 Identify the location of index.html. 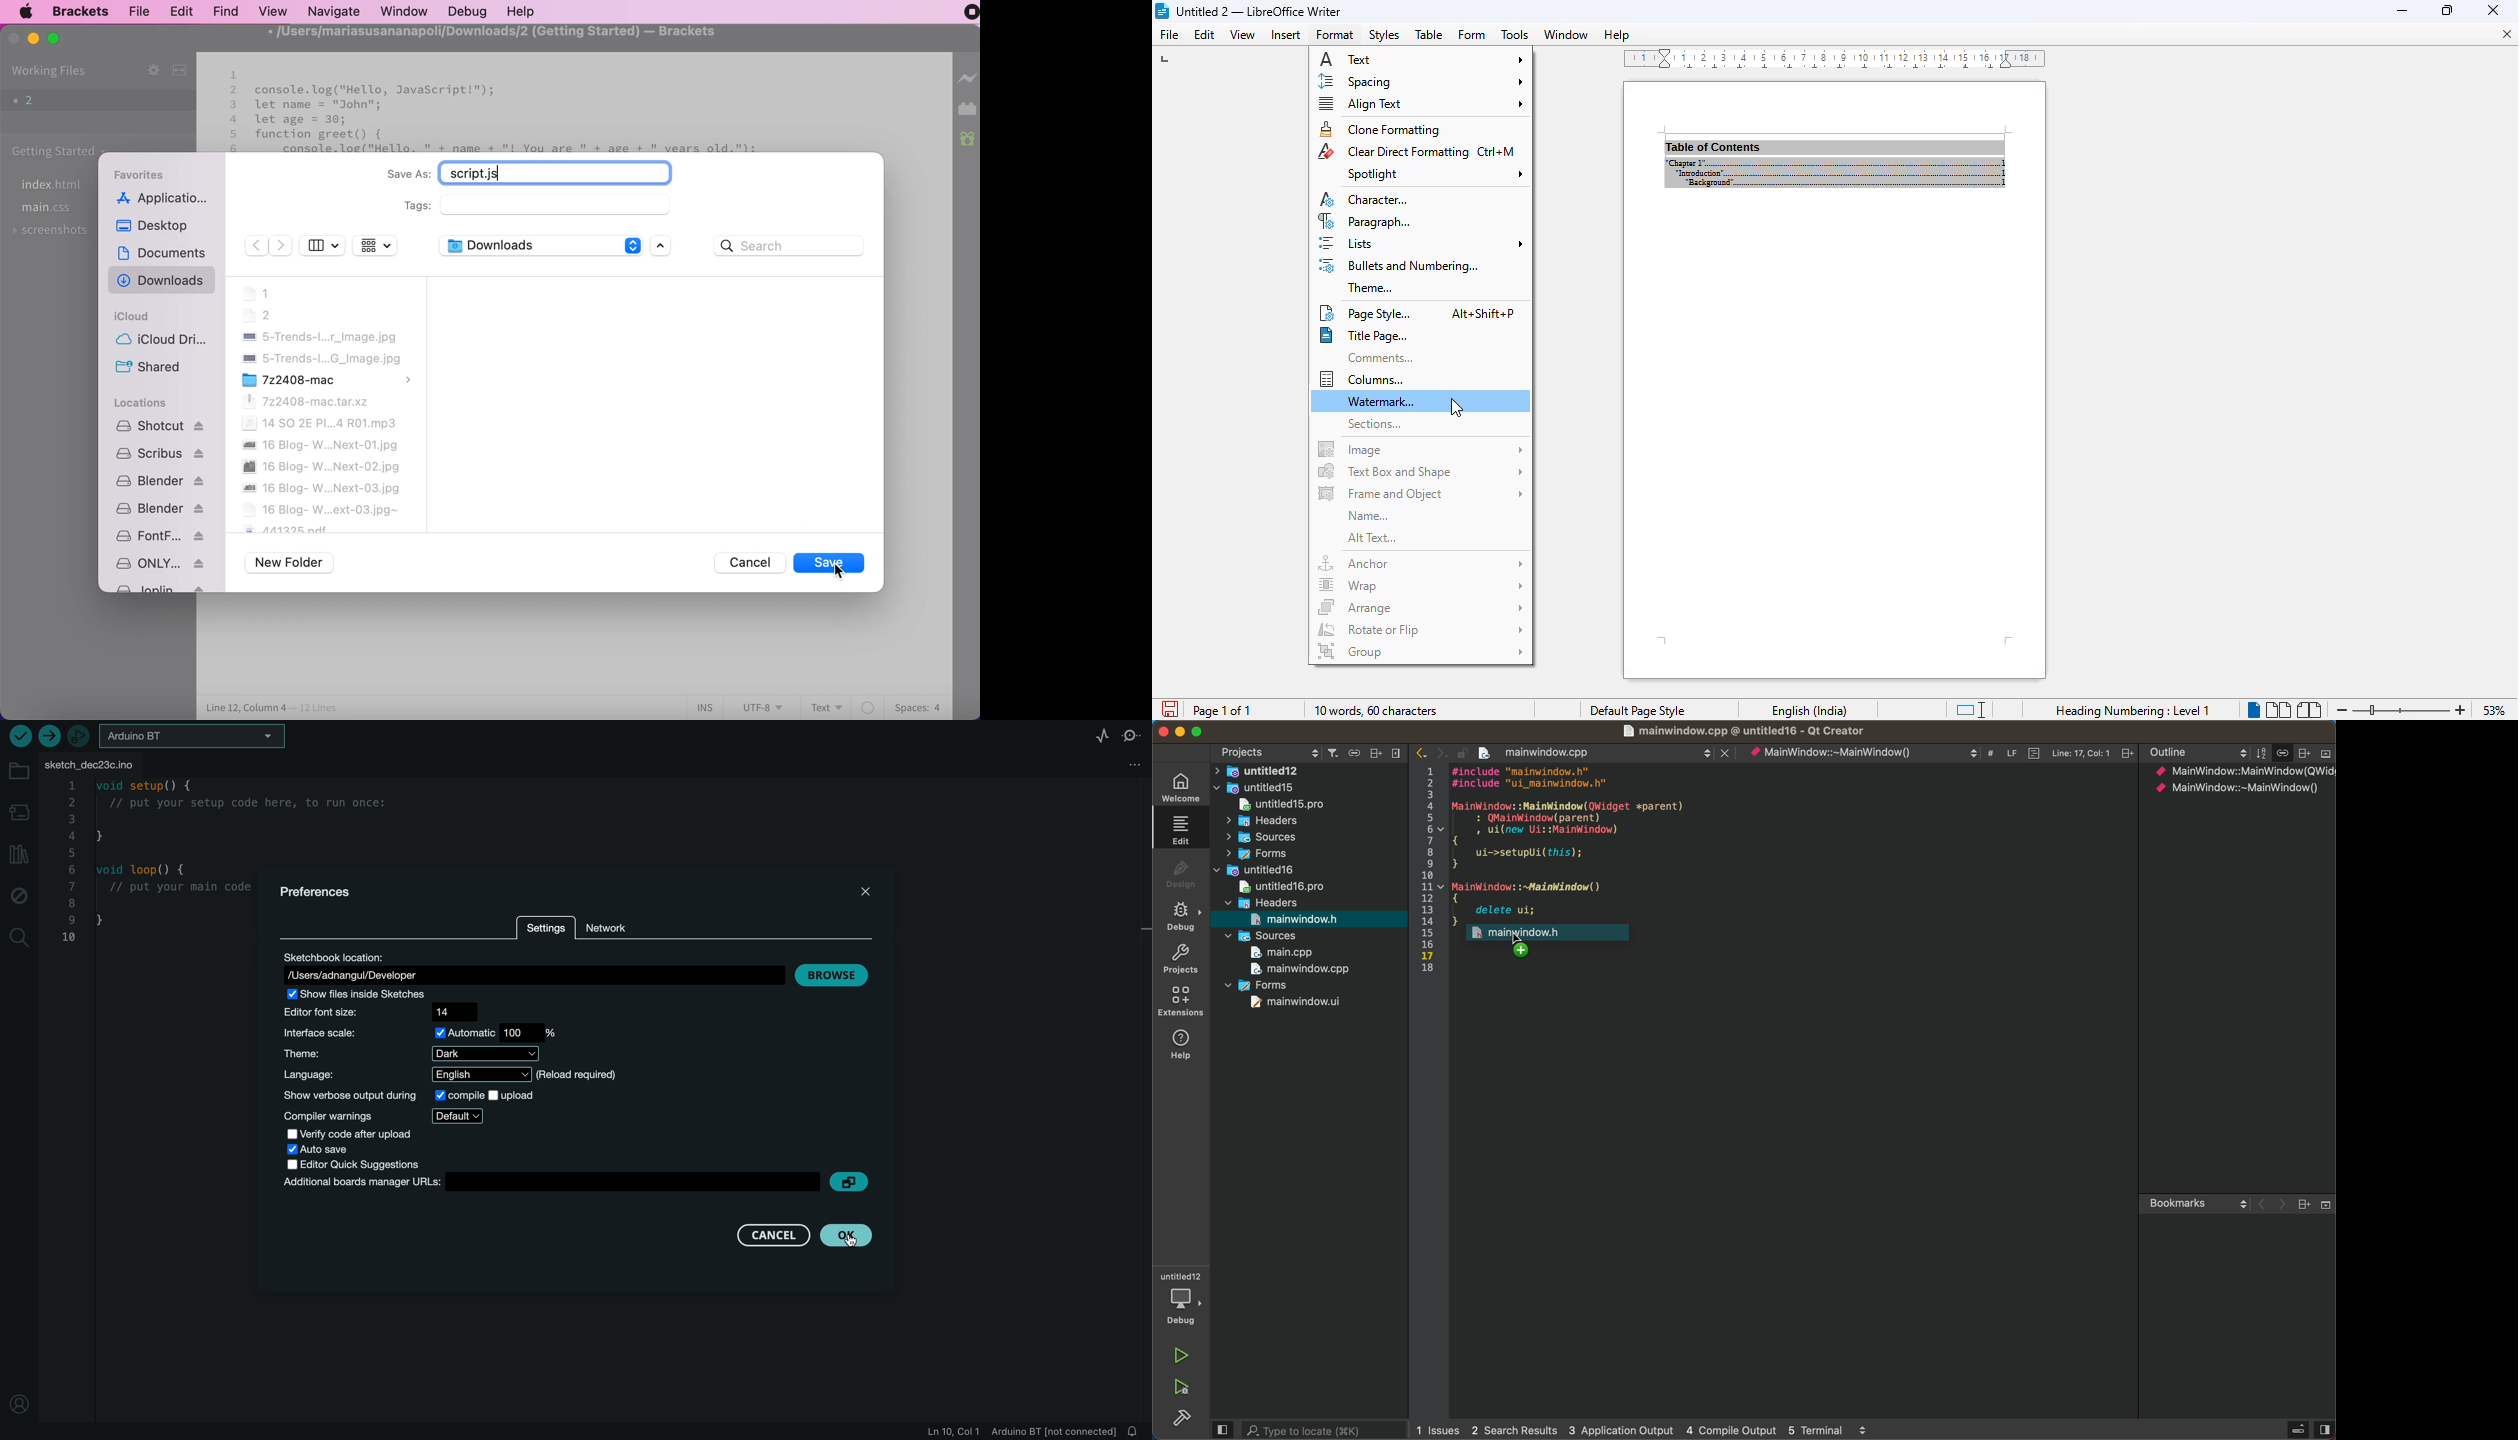
(56, 185).